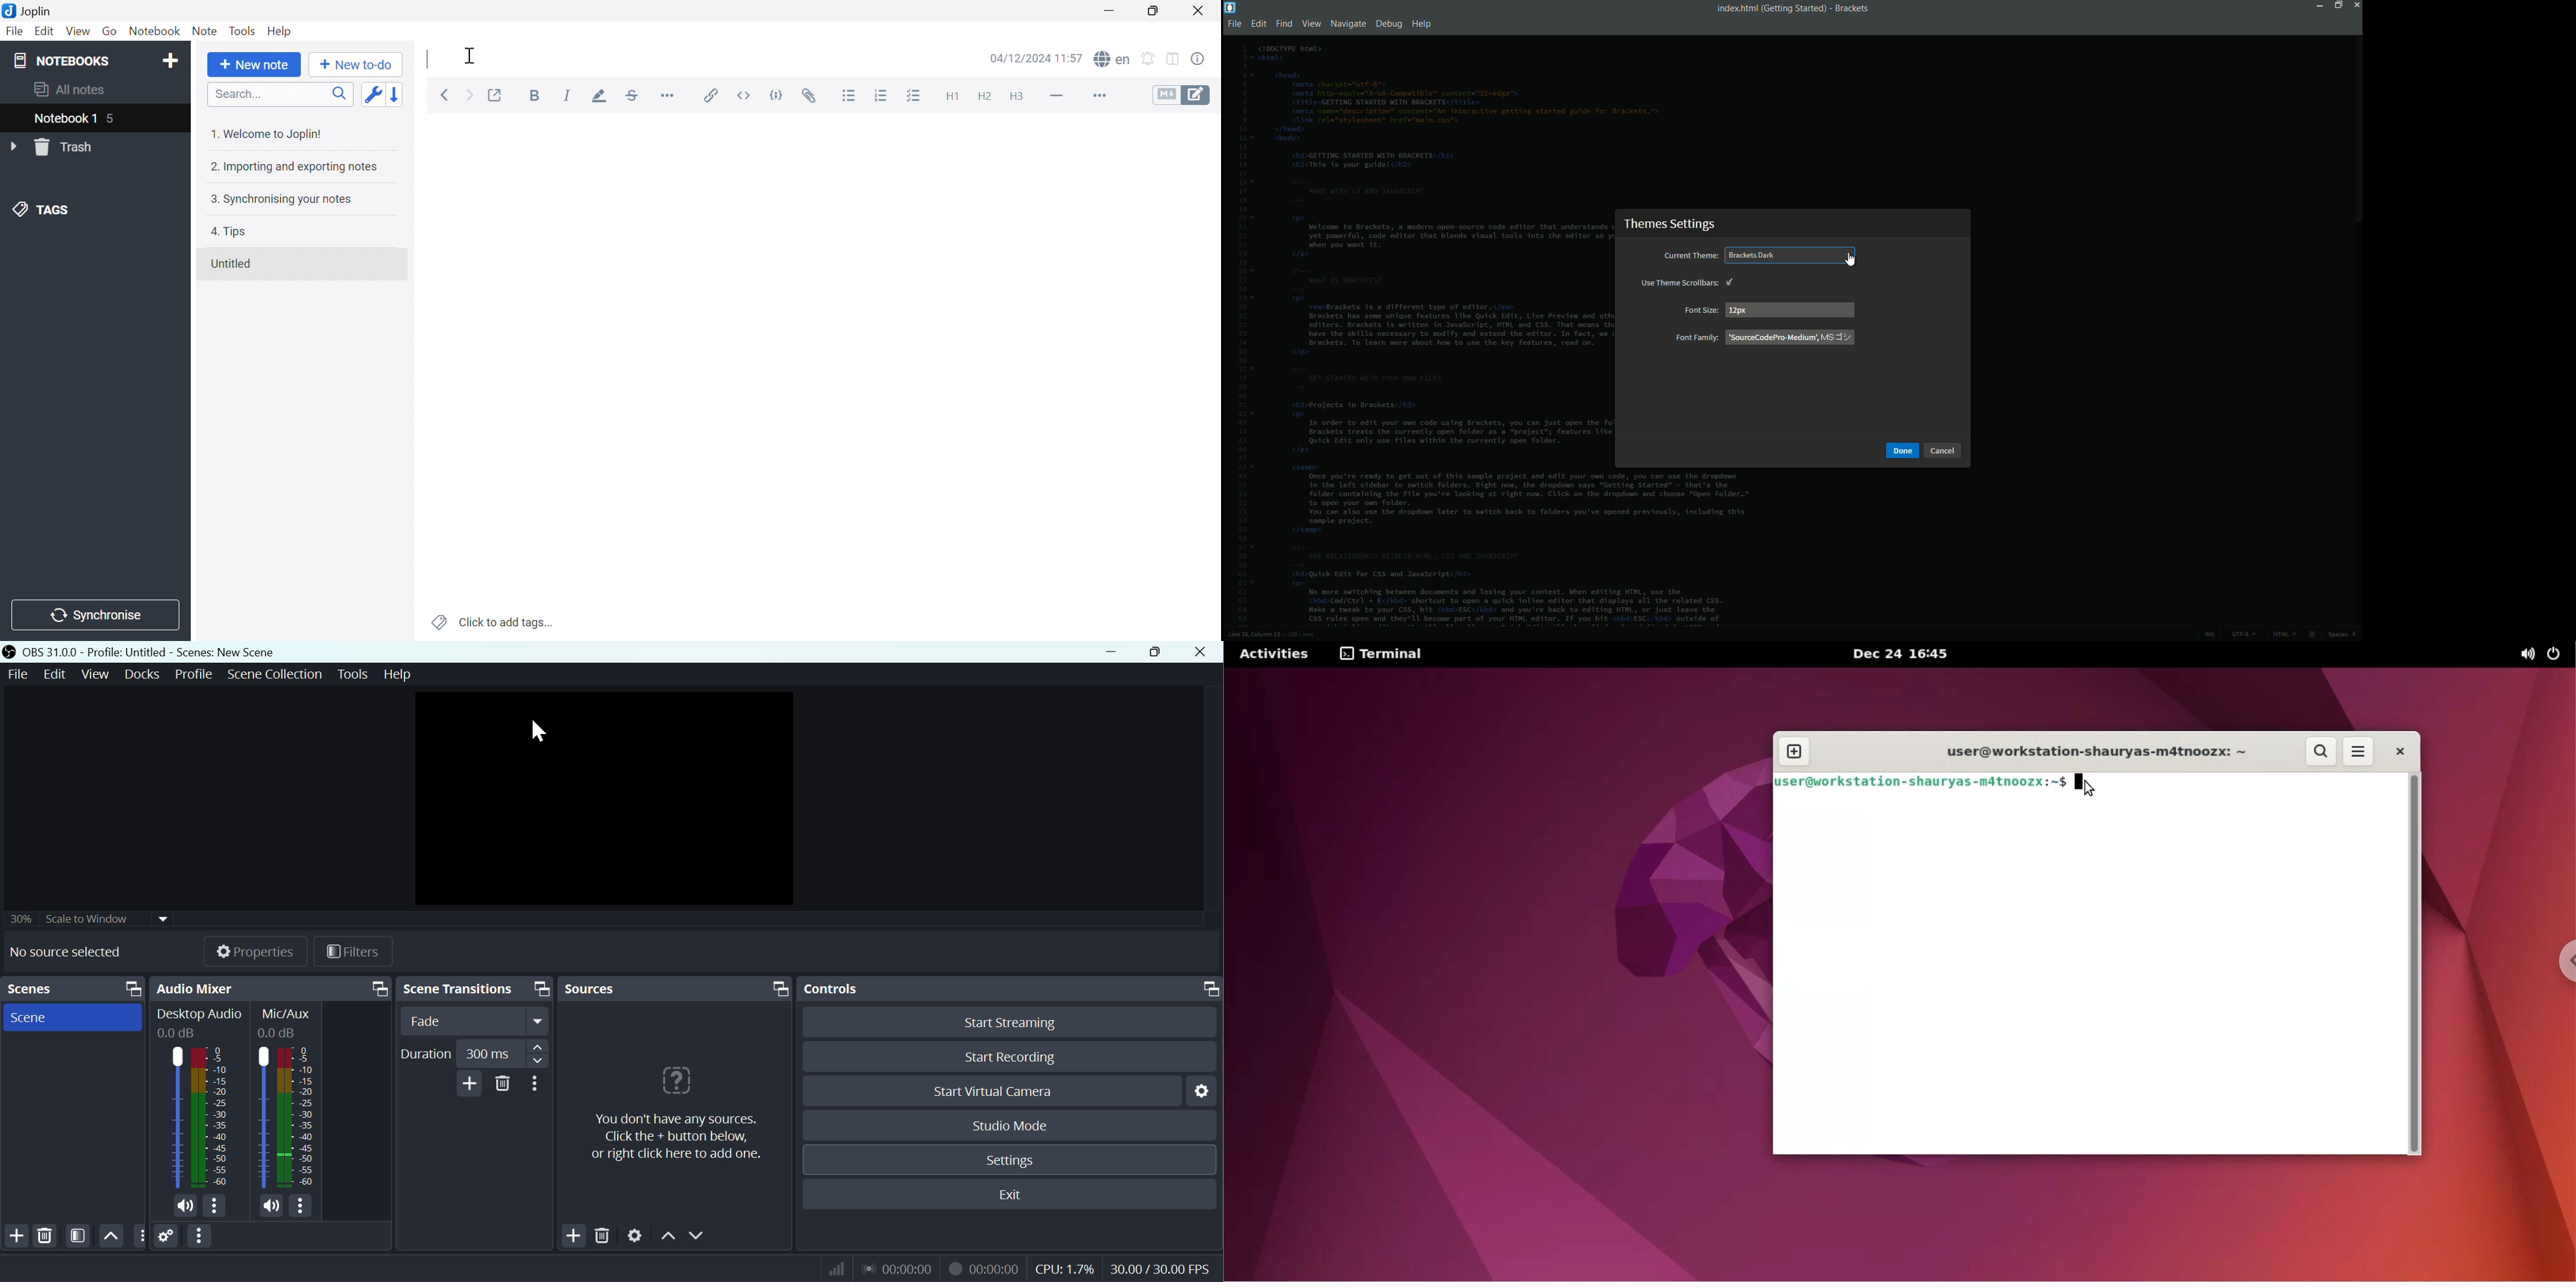 The width and height of the screenshot is (2576, 1288). What do you see at coordinates (1283, 24) in the screenshot?
I see `find menu` at bounding box center [1283, 24].